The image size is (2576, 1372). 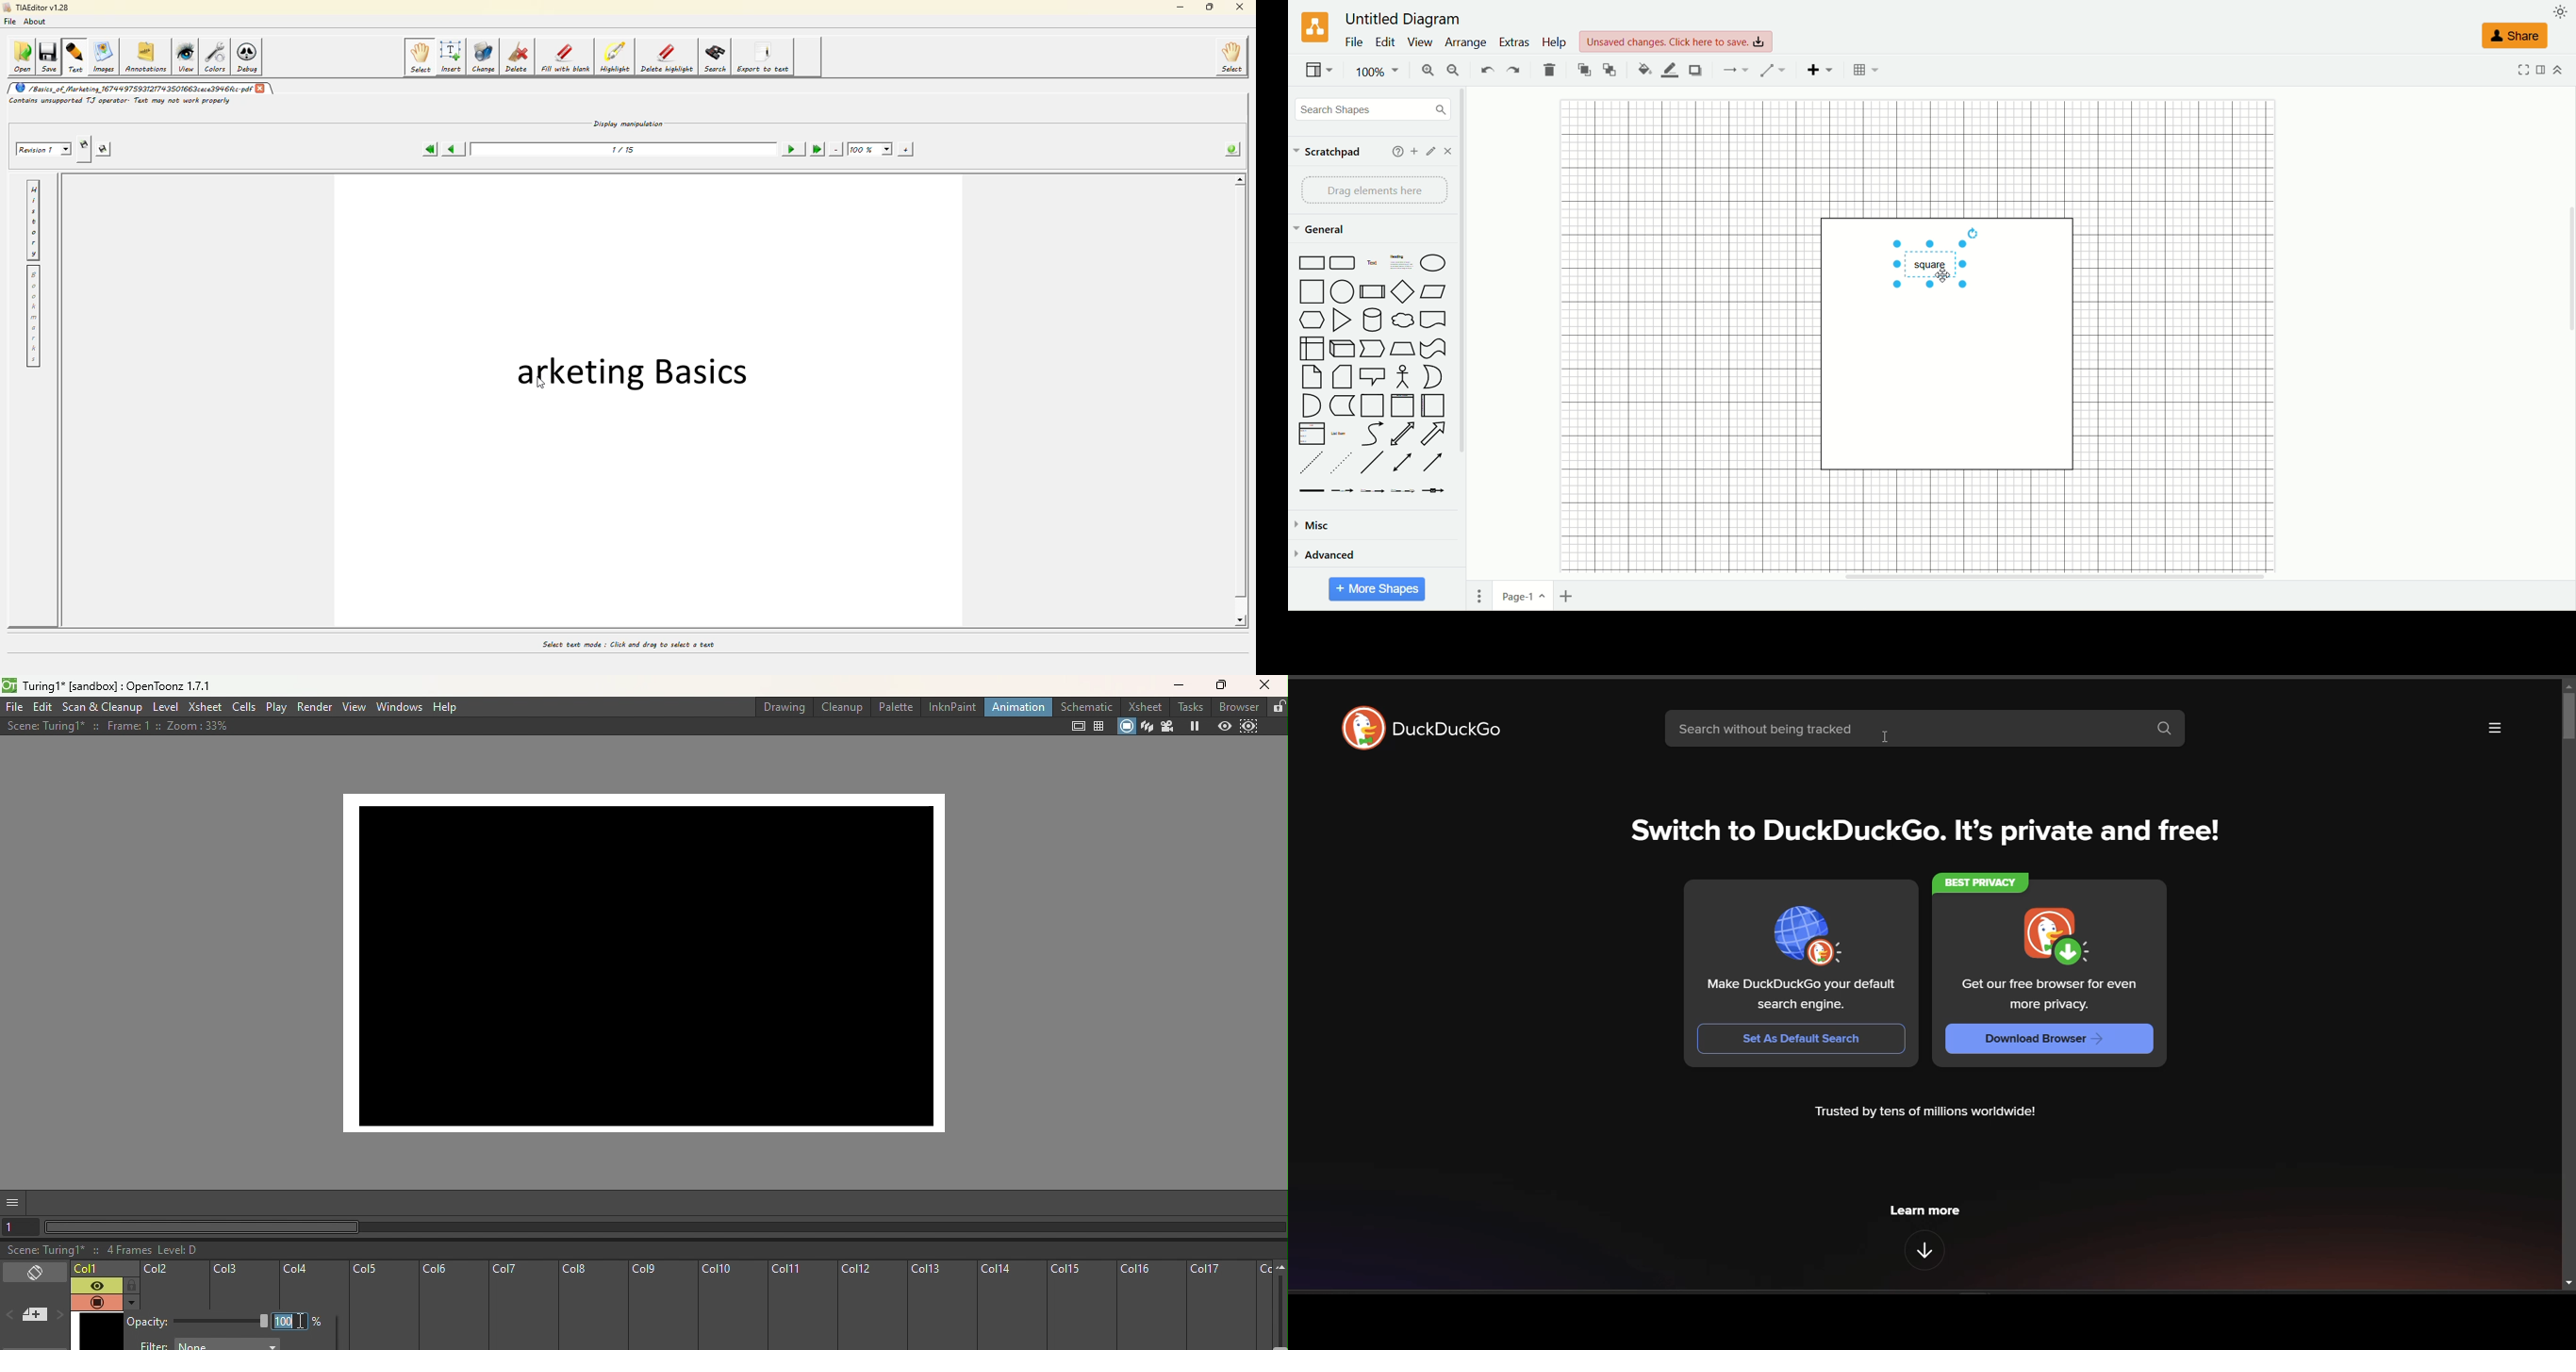 What do you see at coordinates (2023, 576) in the screenshot?
I see `horizontal scroll bar` at bounding box center [2023, 576].